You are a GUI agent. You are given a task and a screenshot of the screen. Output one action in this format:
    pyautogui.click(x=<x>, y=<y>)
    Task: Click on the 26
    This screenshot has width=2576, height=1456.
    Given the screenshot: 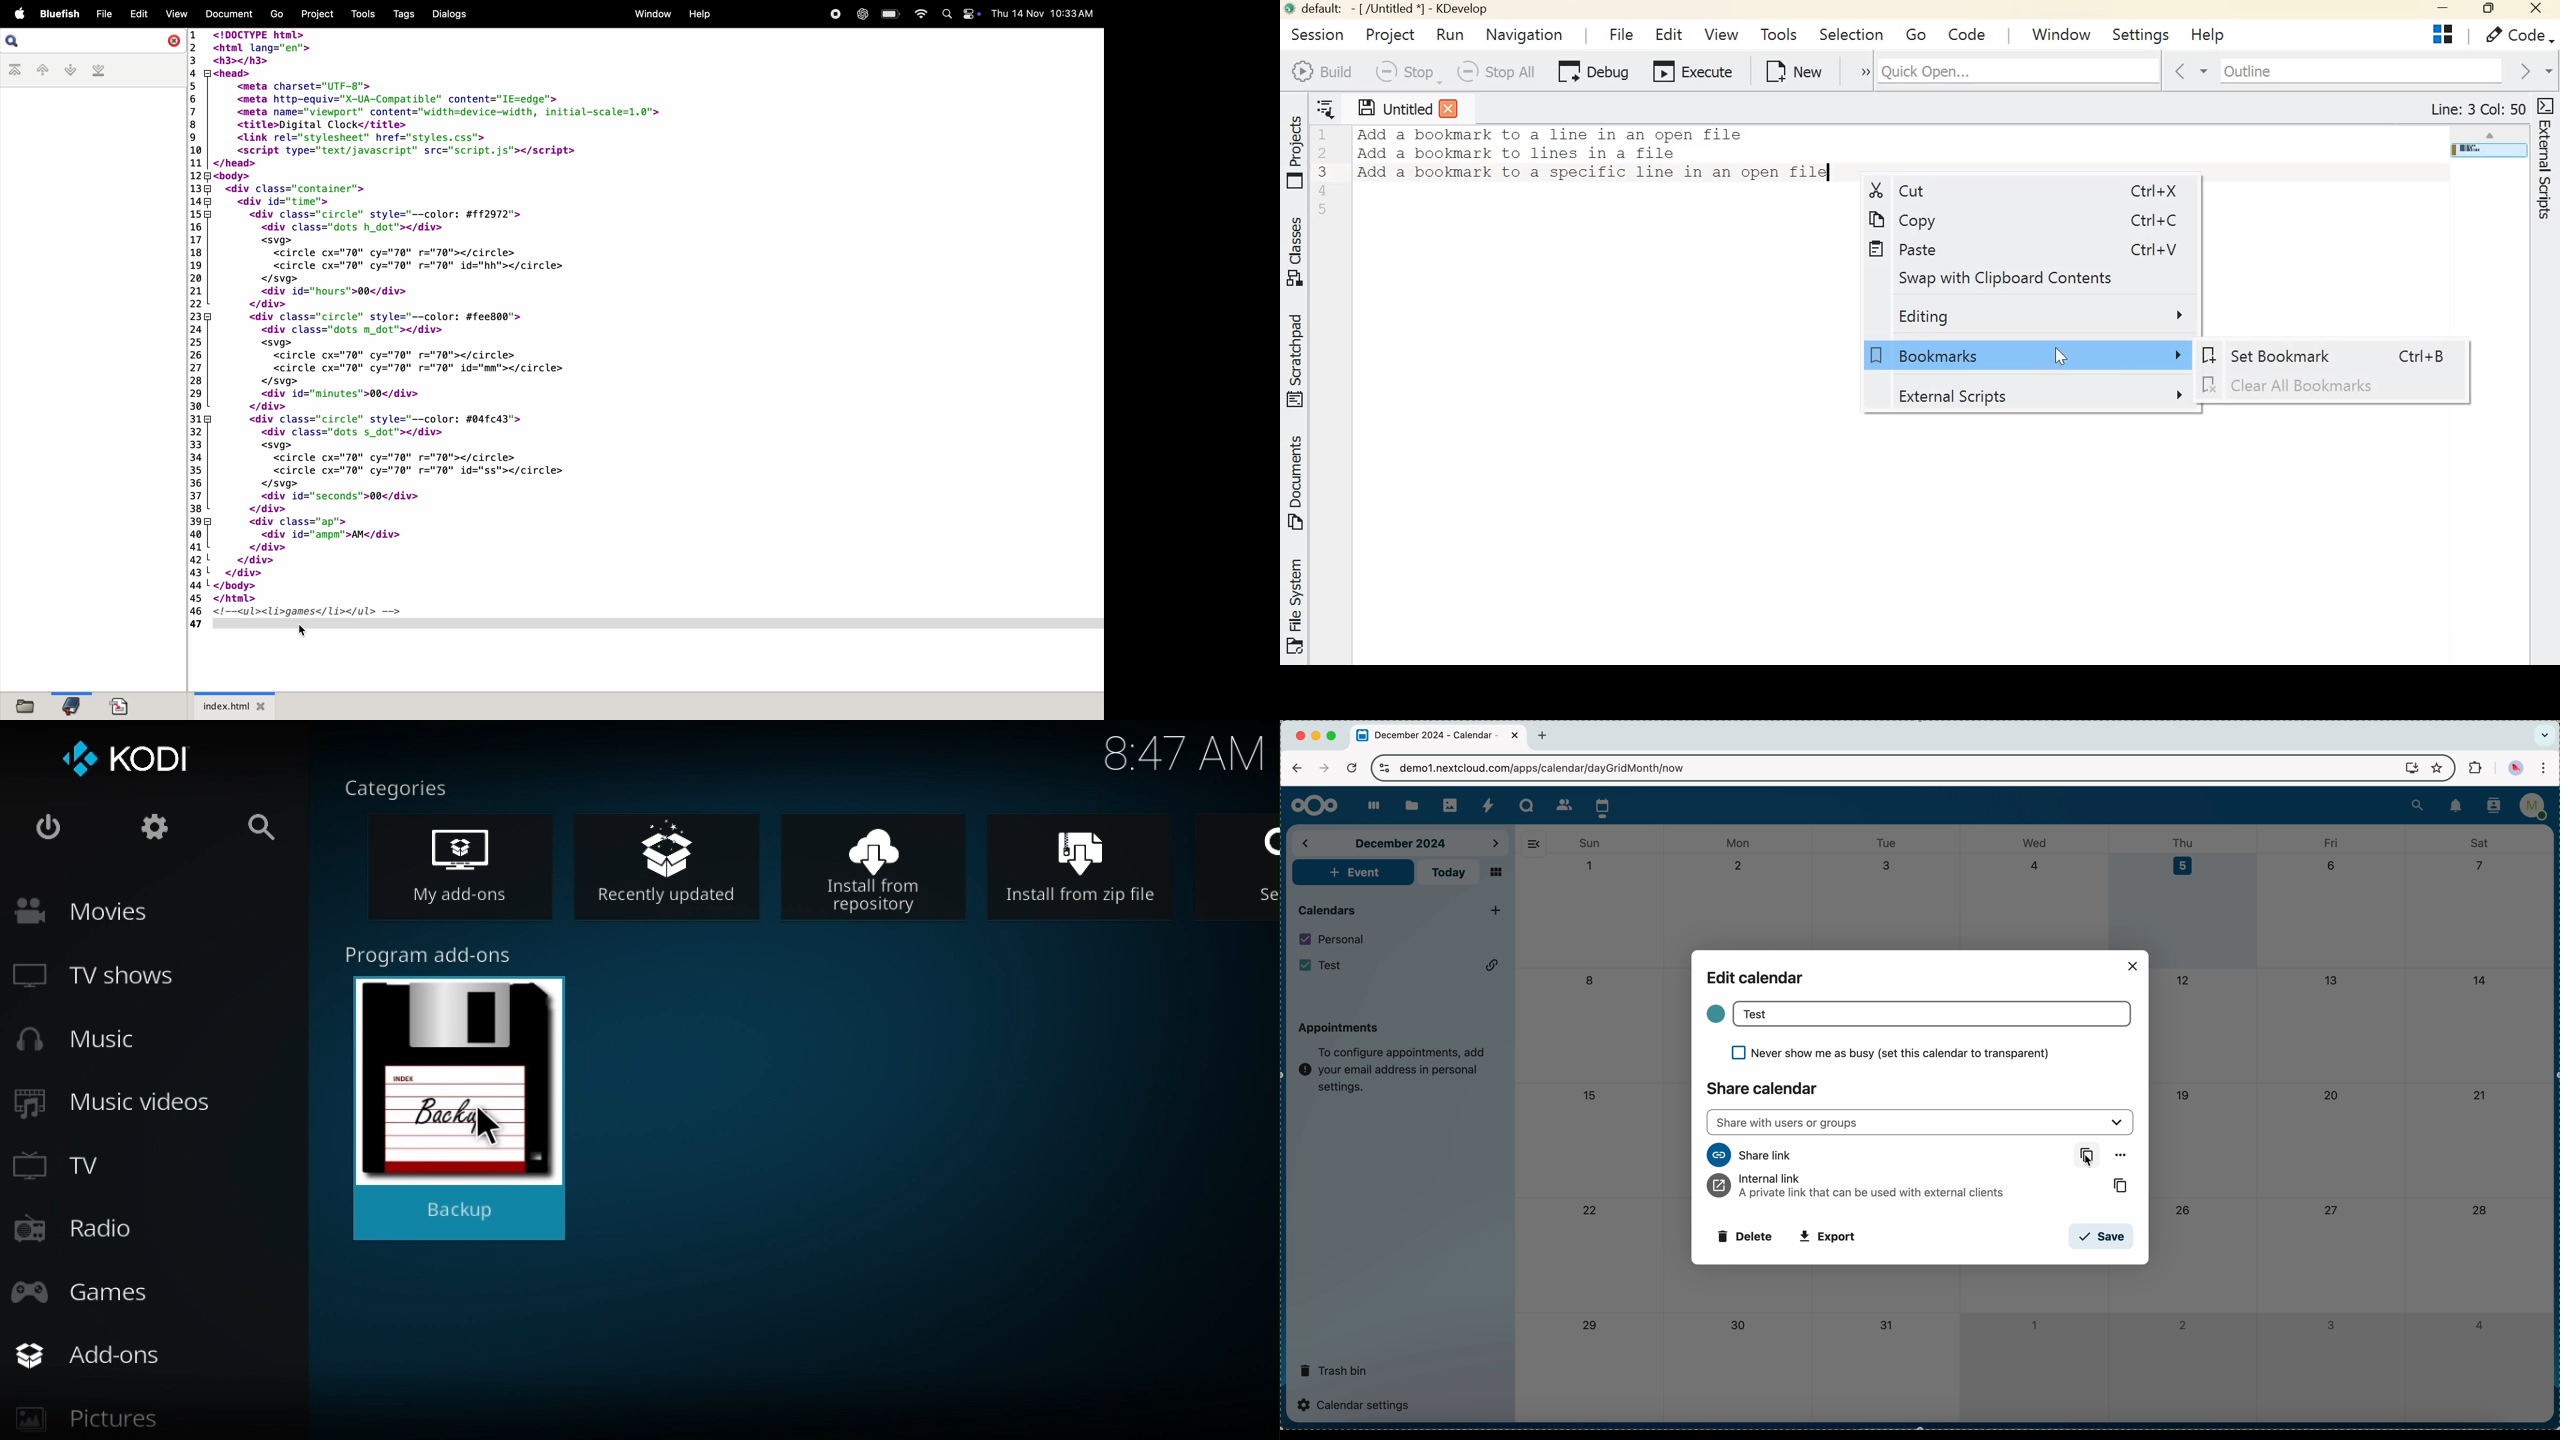 What is the action you would take?
    pyautogui.click(x=2183, y=1210)
    